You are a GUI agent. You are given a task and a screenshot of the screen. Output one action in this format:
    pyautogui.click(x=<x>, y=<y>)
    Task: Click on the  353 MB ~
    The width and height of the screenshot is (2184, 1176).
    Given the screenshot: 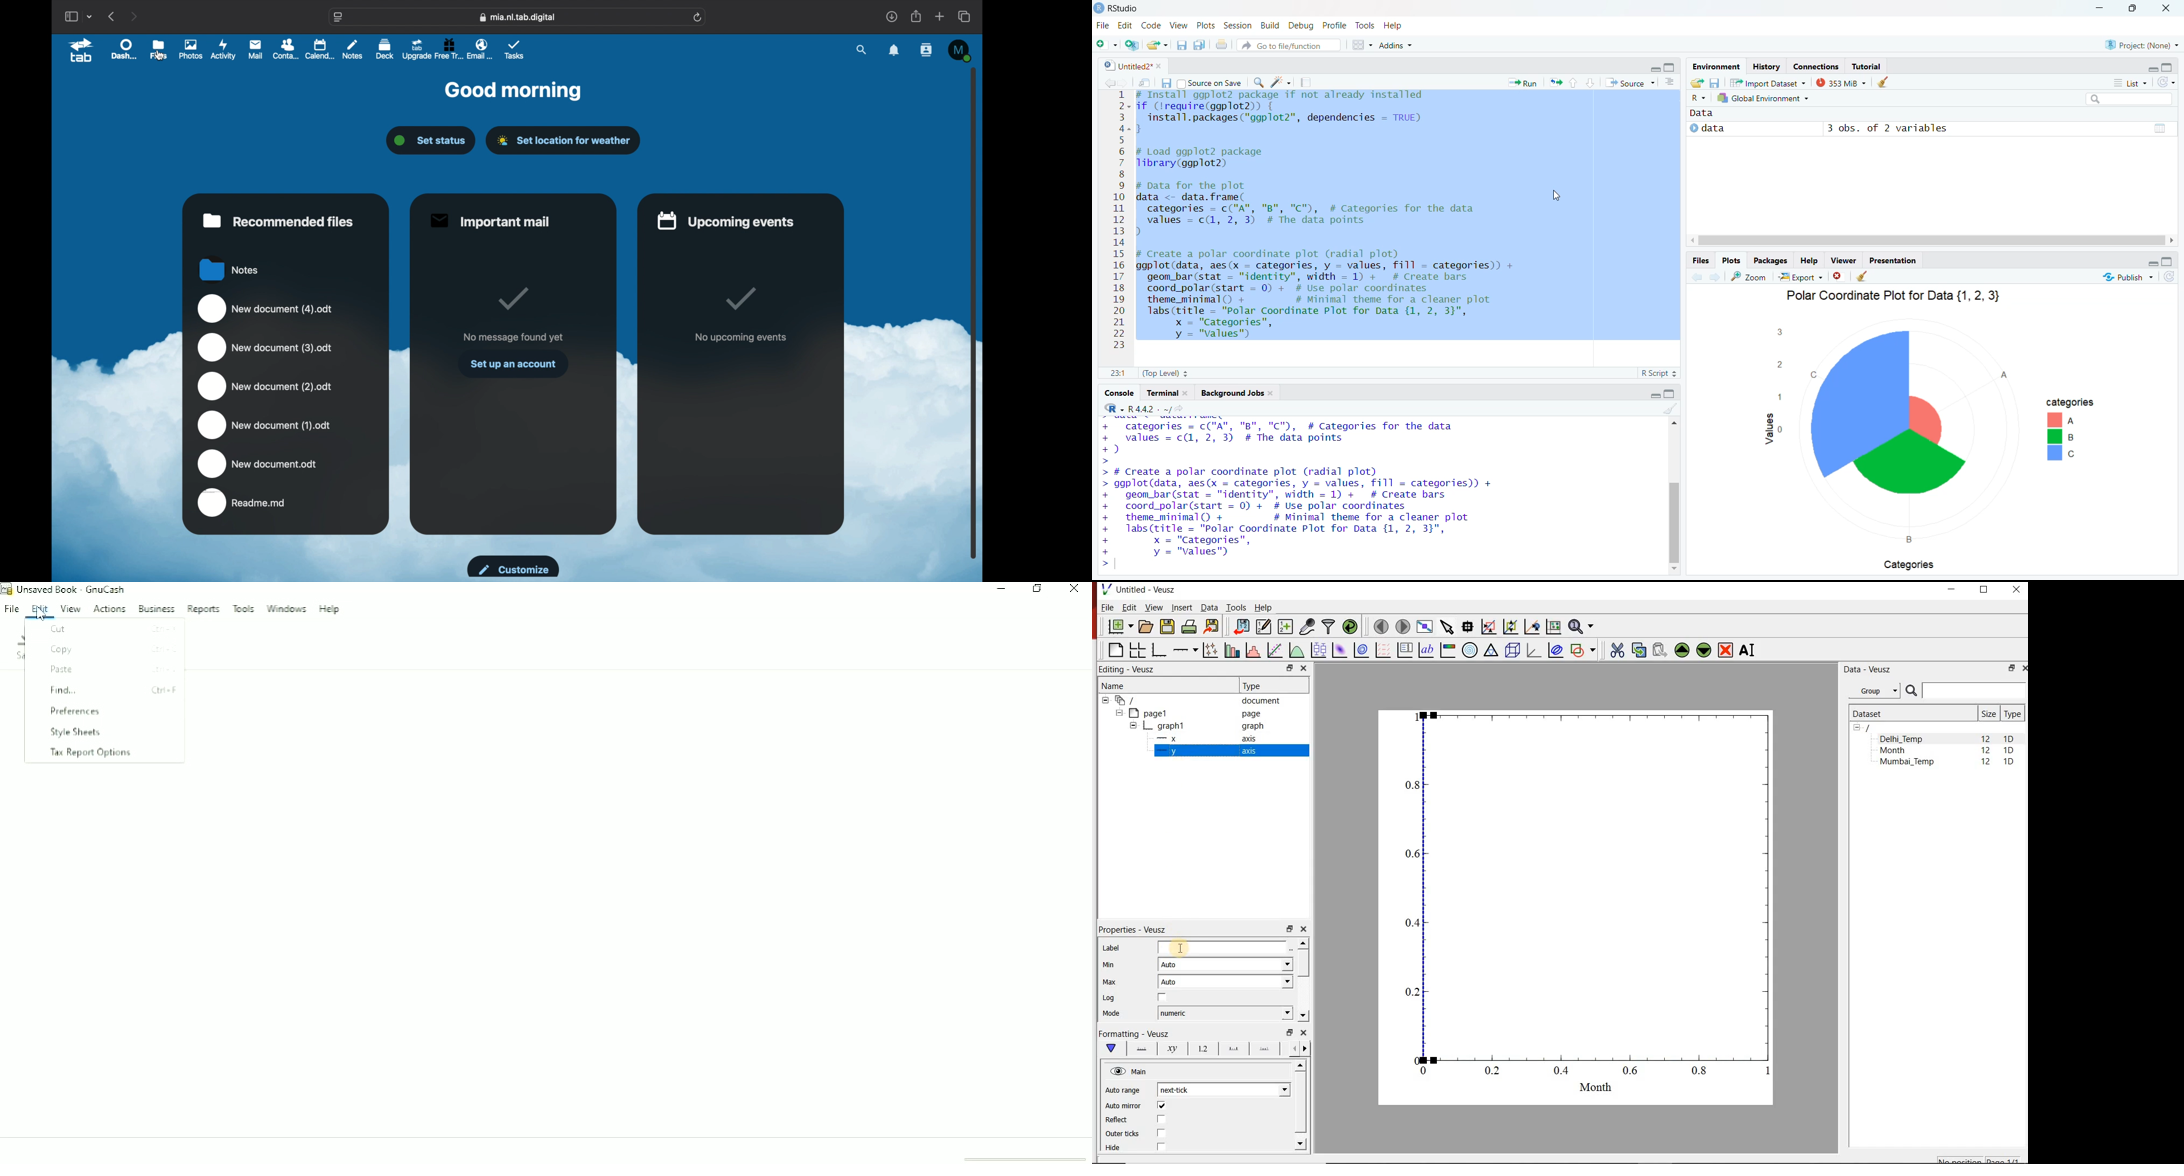 What is the action you would take?
    pyautogui.click(x=1840, y=83)
    